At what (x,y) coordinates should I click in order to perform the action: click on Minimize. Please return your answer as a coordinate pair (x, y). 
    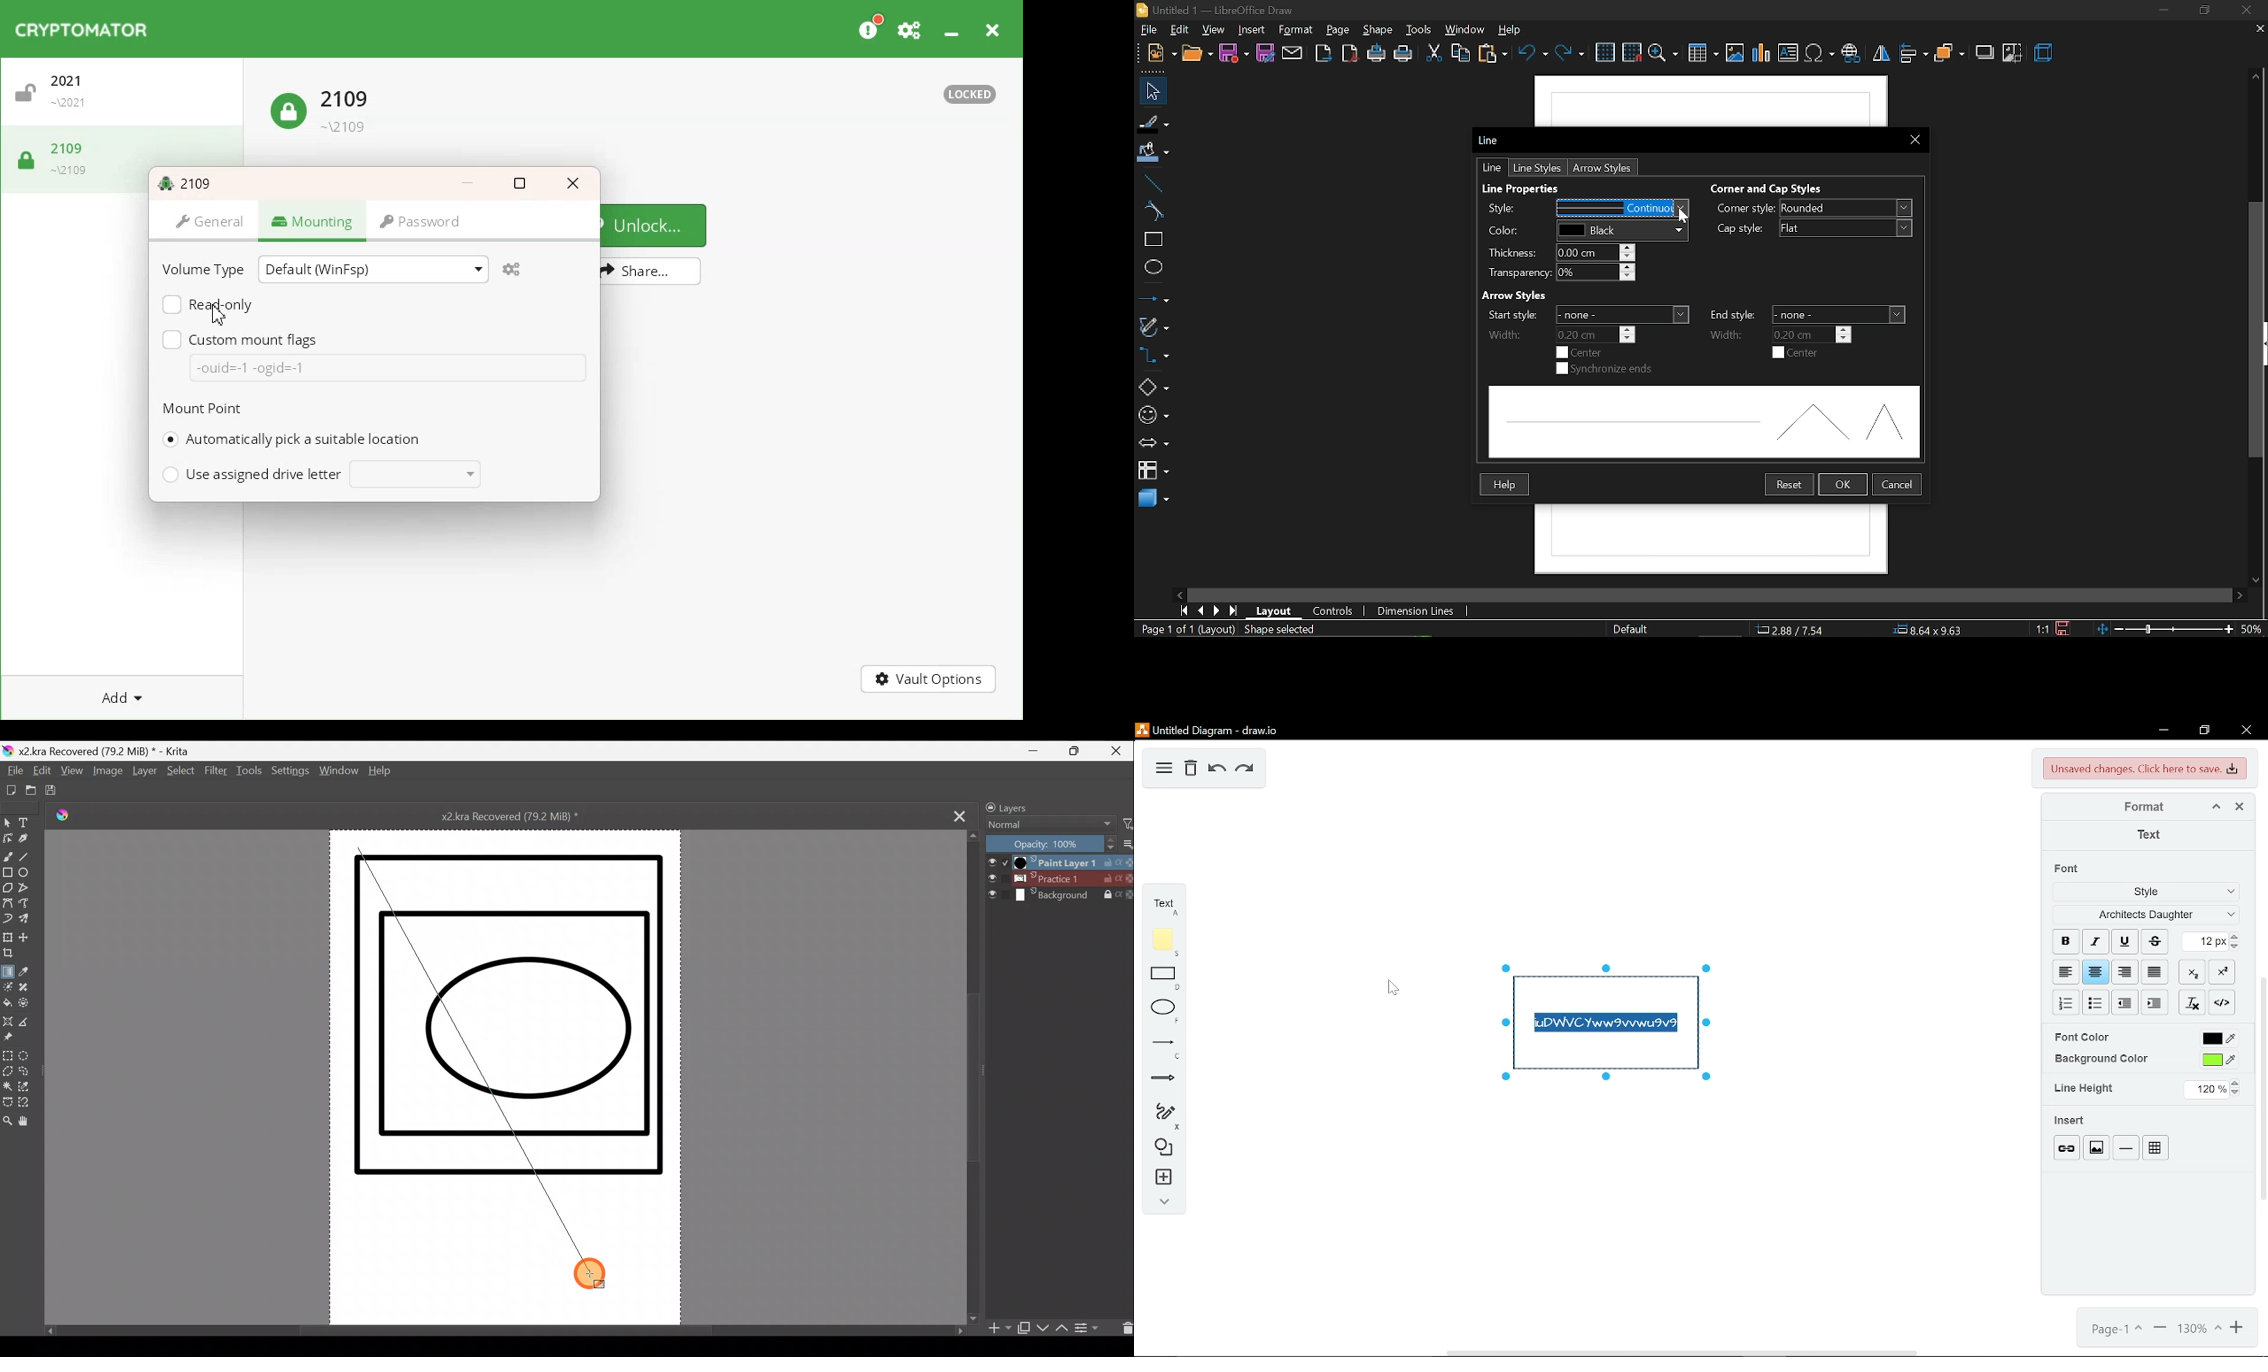
    Looking at the image, I should click on (954, 29).